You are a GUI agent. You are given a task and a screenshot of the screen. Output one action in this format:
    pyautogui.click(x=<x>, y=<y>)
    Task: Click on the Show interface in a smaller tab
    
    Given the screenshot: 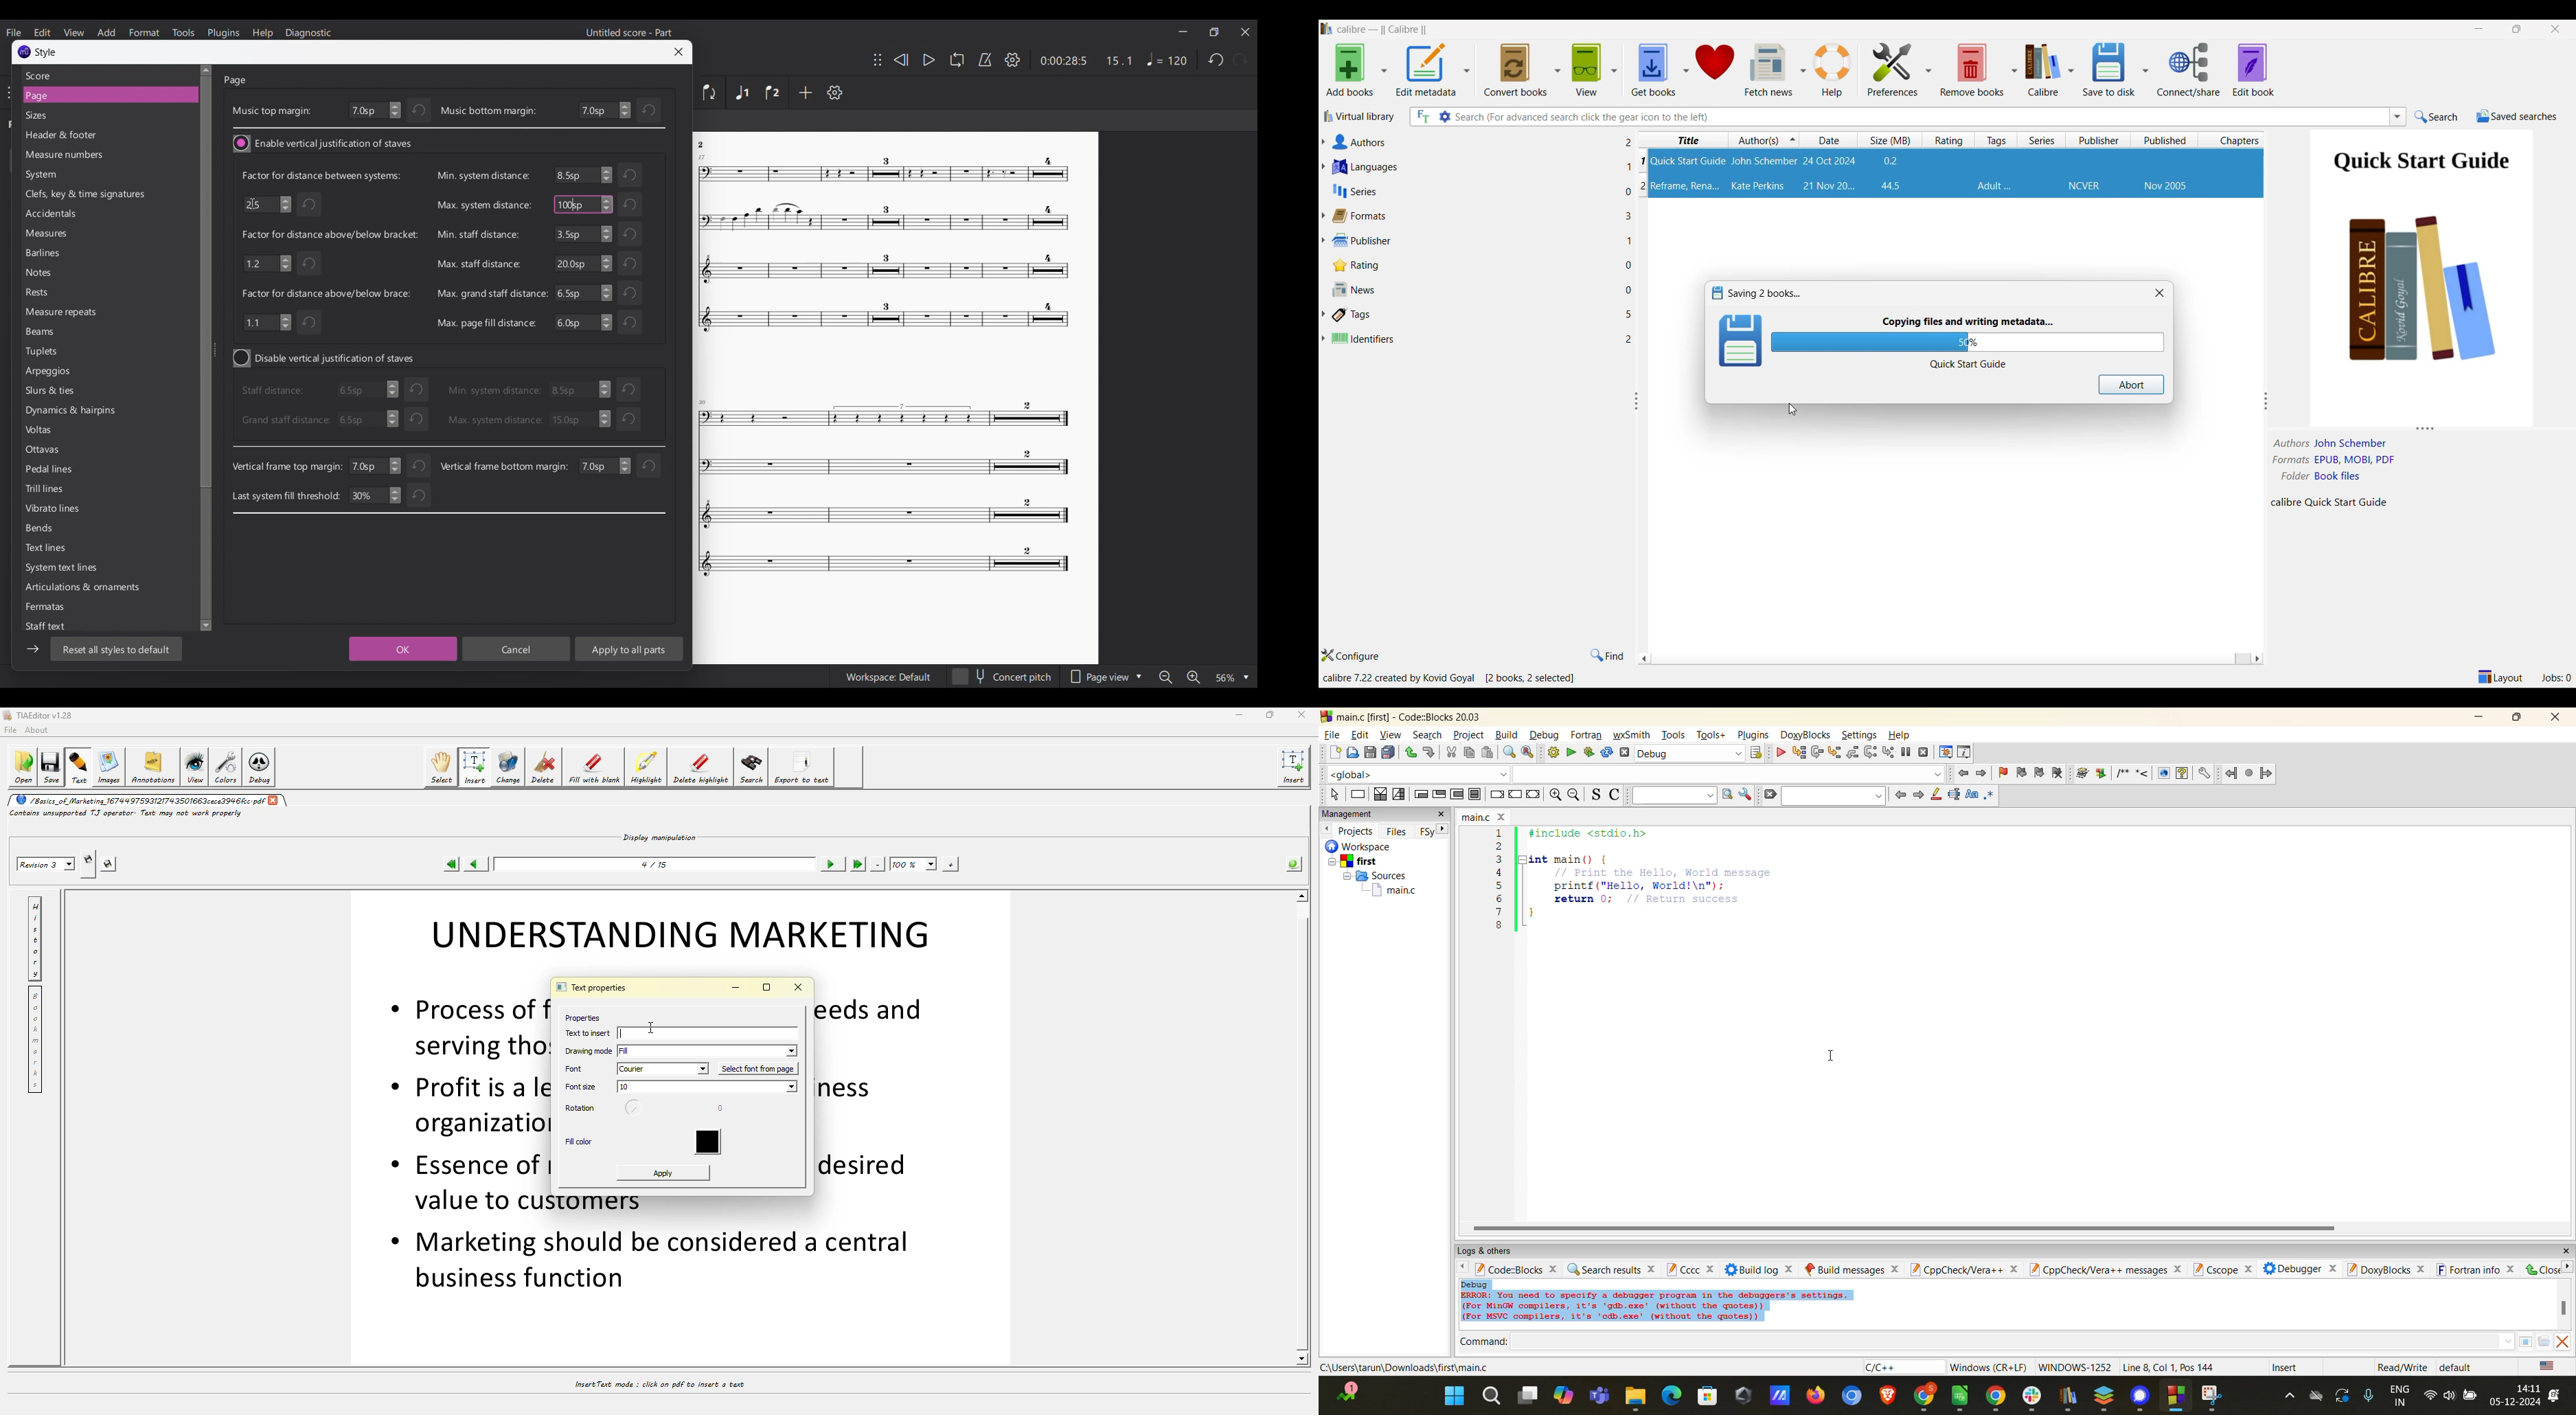 What is the action you would take?
    pyautogui.click(x=2517, y=28)
    